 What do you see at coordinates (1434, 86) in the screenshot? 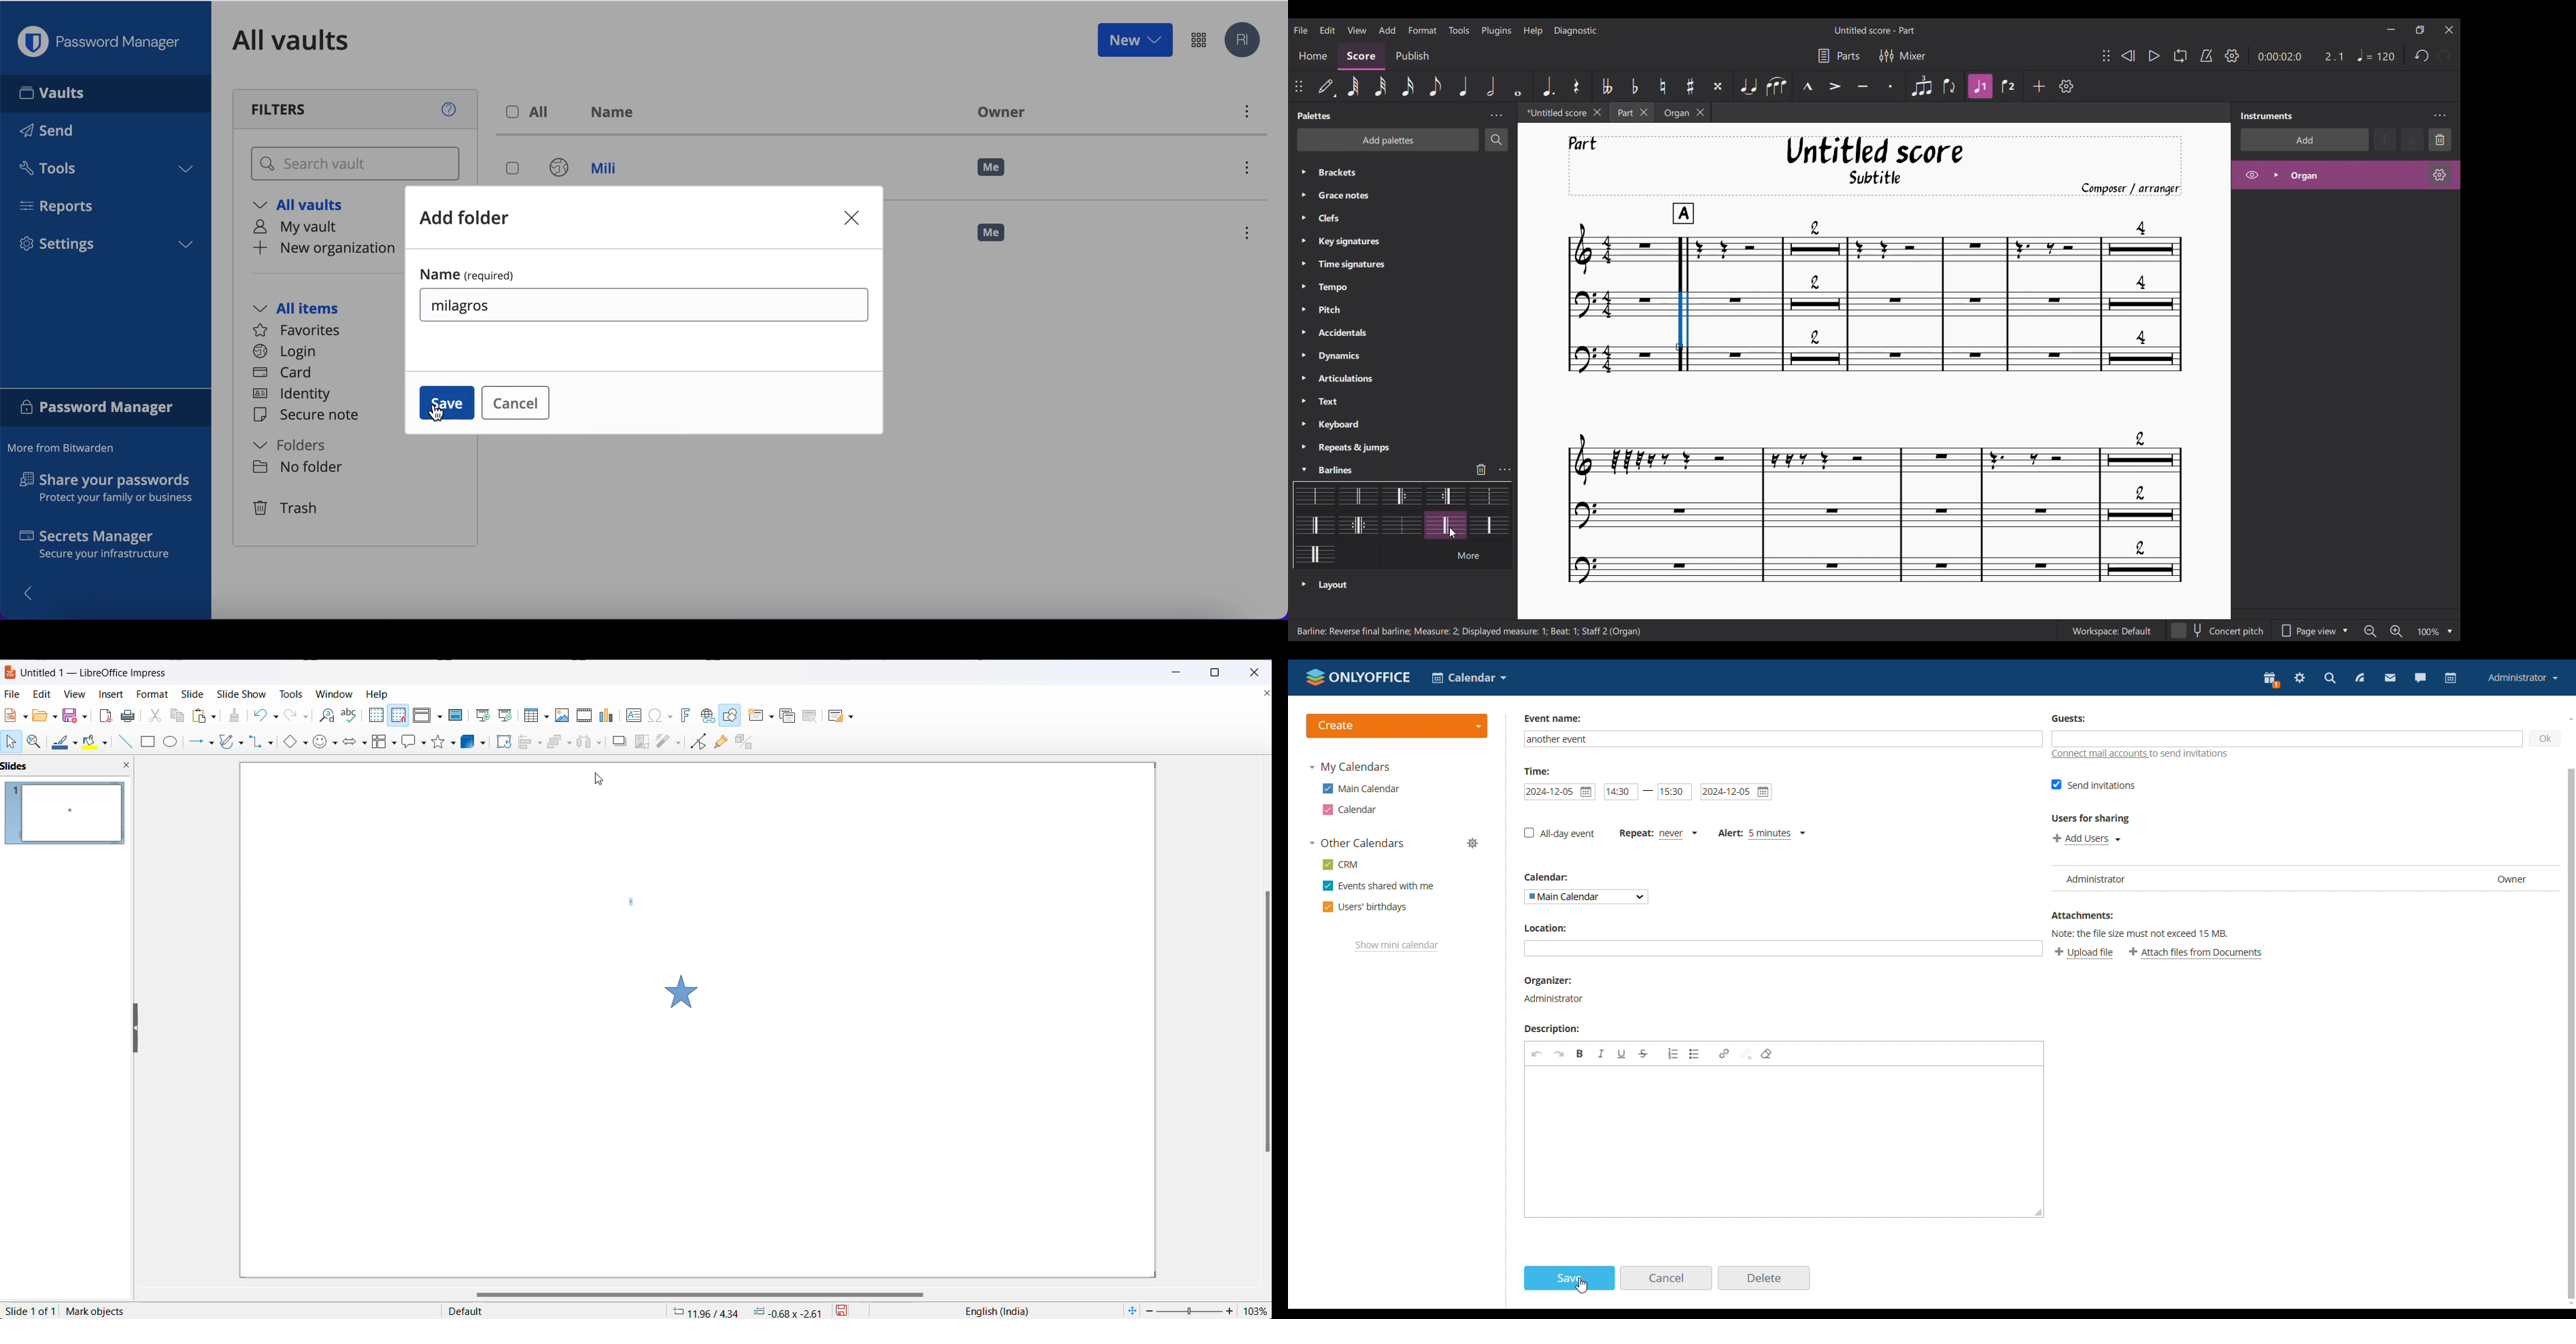
I see `8th note` at bounding box center [1434, 86].